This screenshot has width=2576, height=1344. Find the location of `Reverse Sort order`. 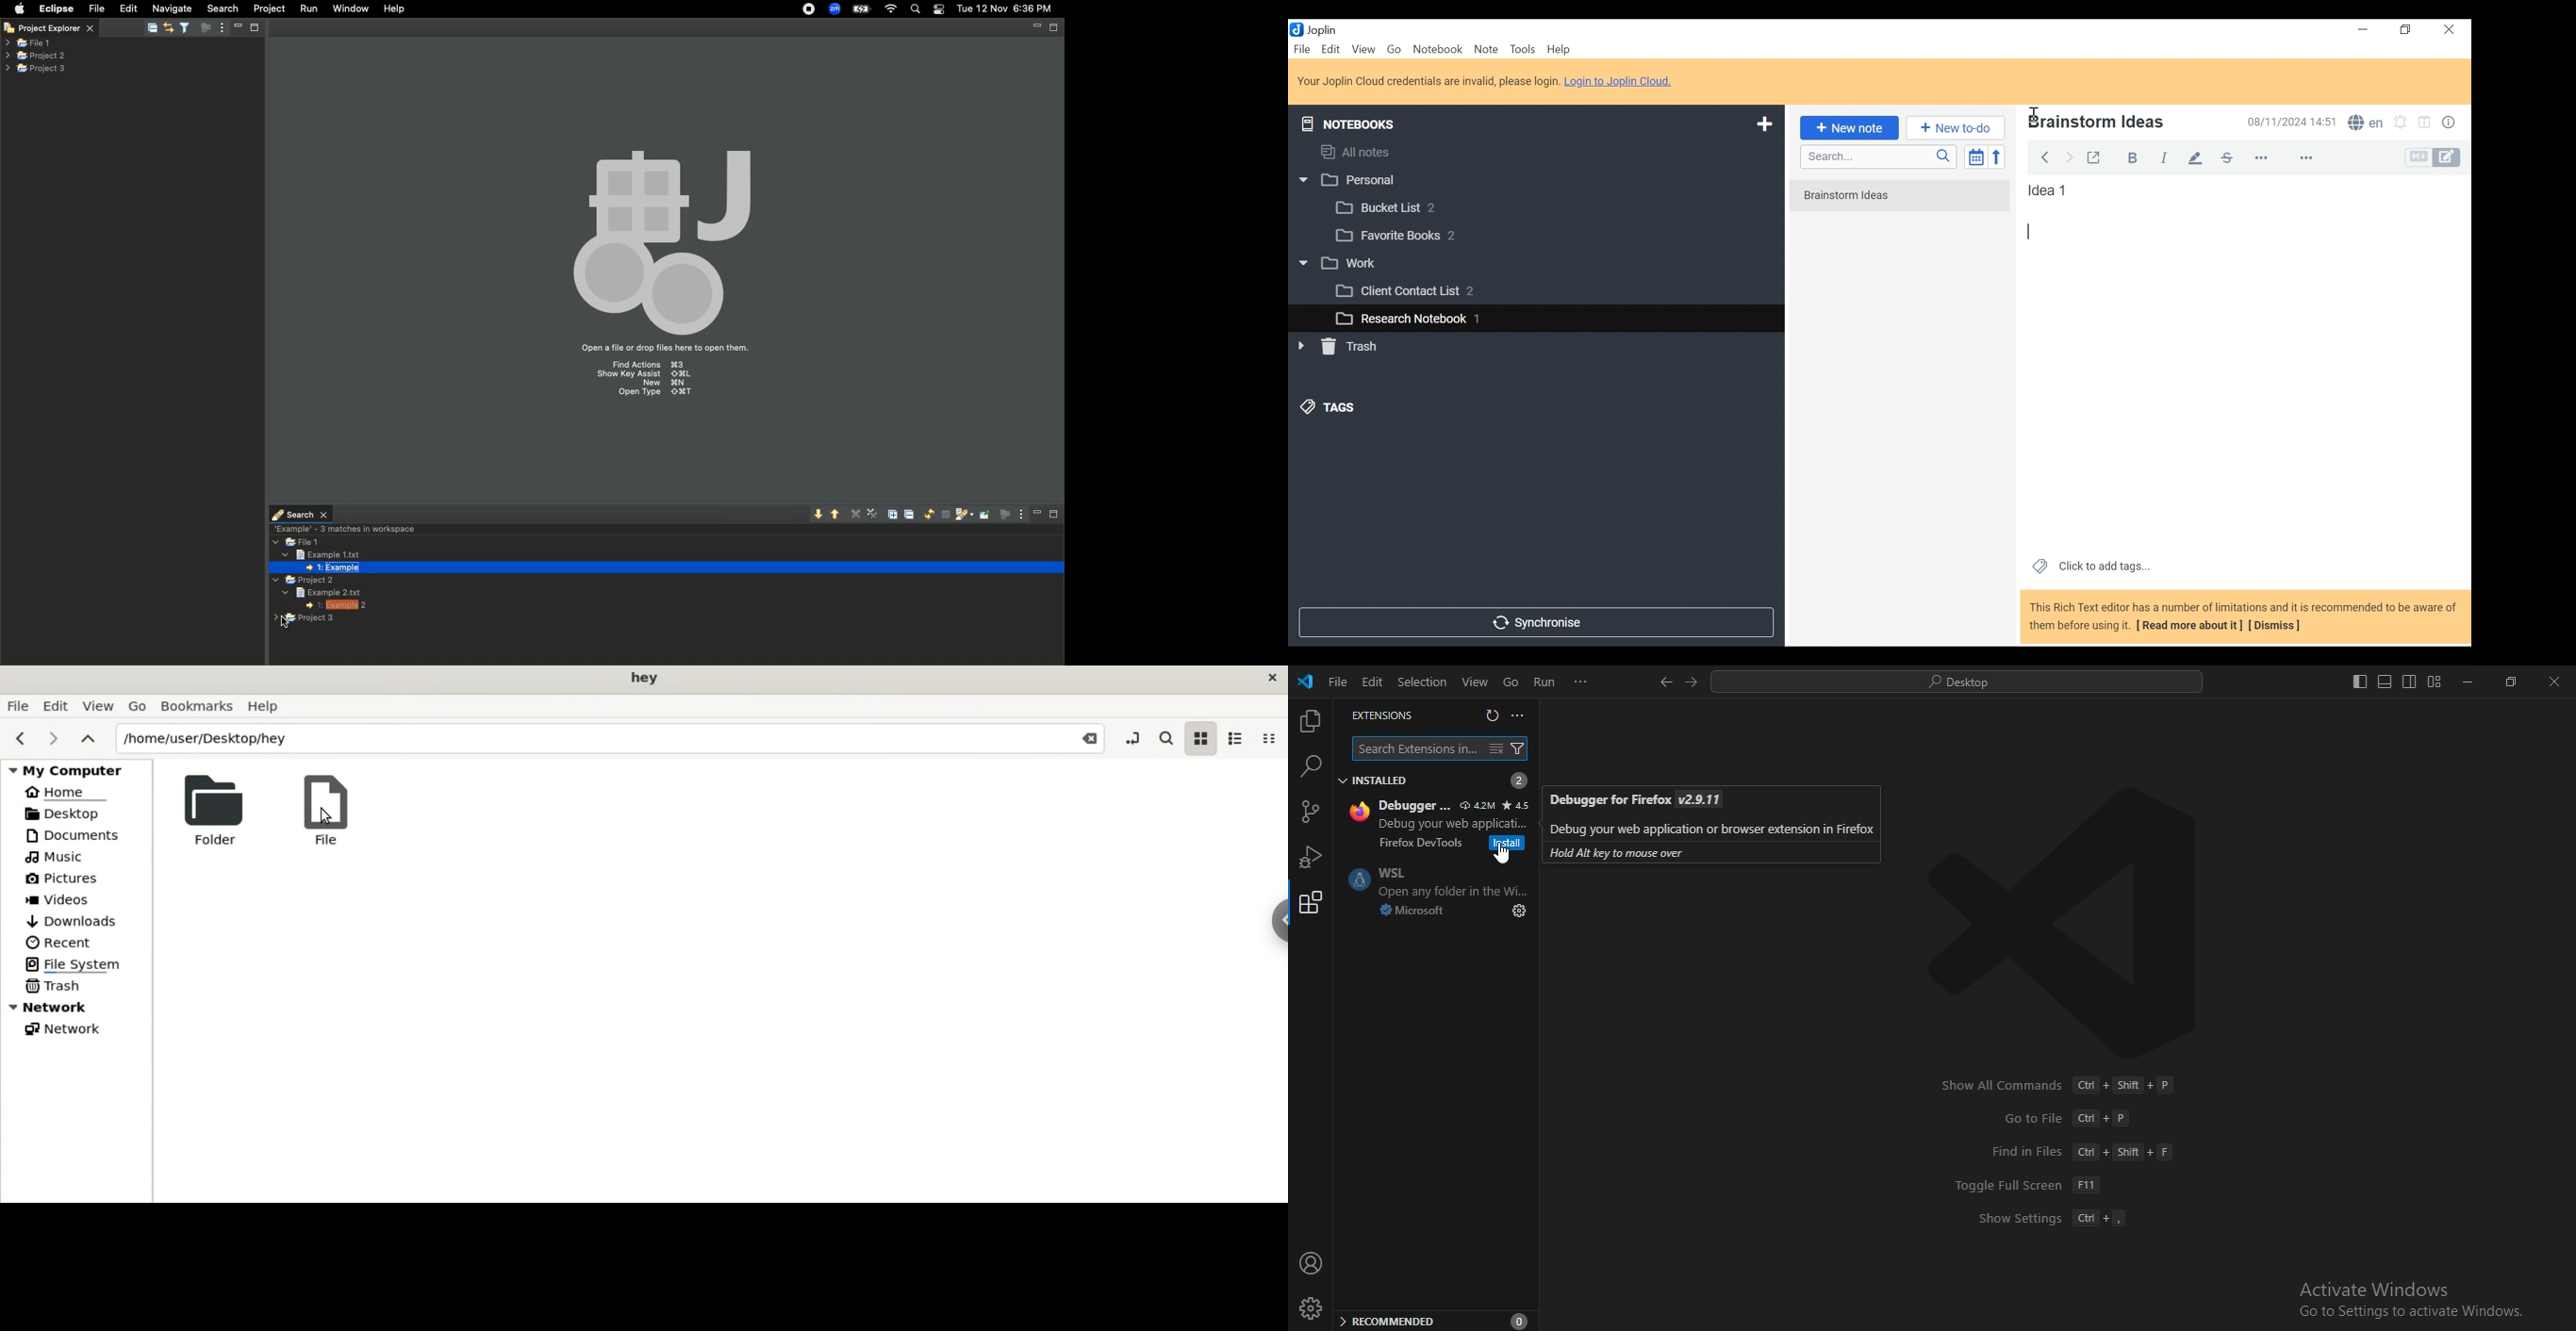

Reverse Sort order is located at coordinates (1999, 157).